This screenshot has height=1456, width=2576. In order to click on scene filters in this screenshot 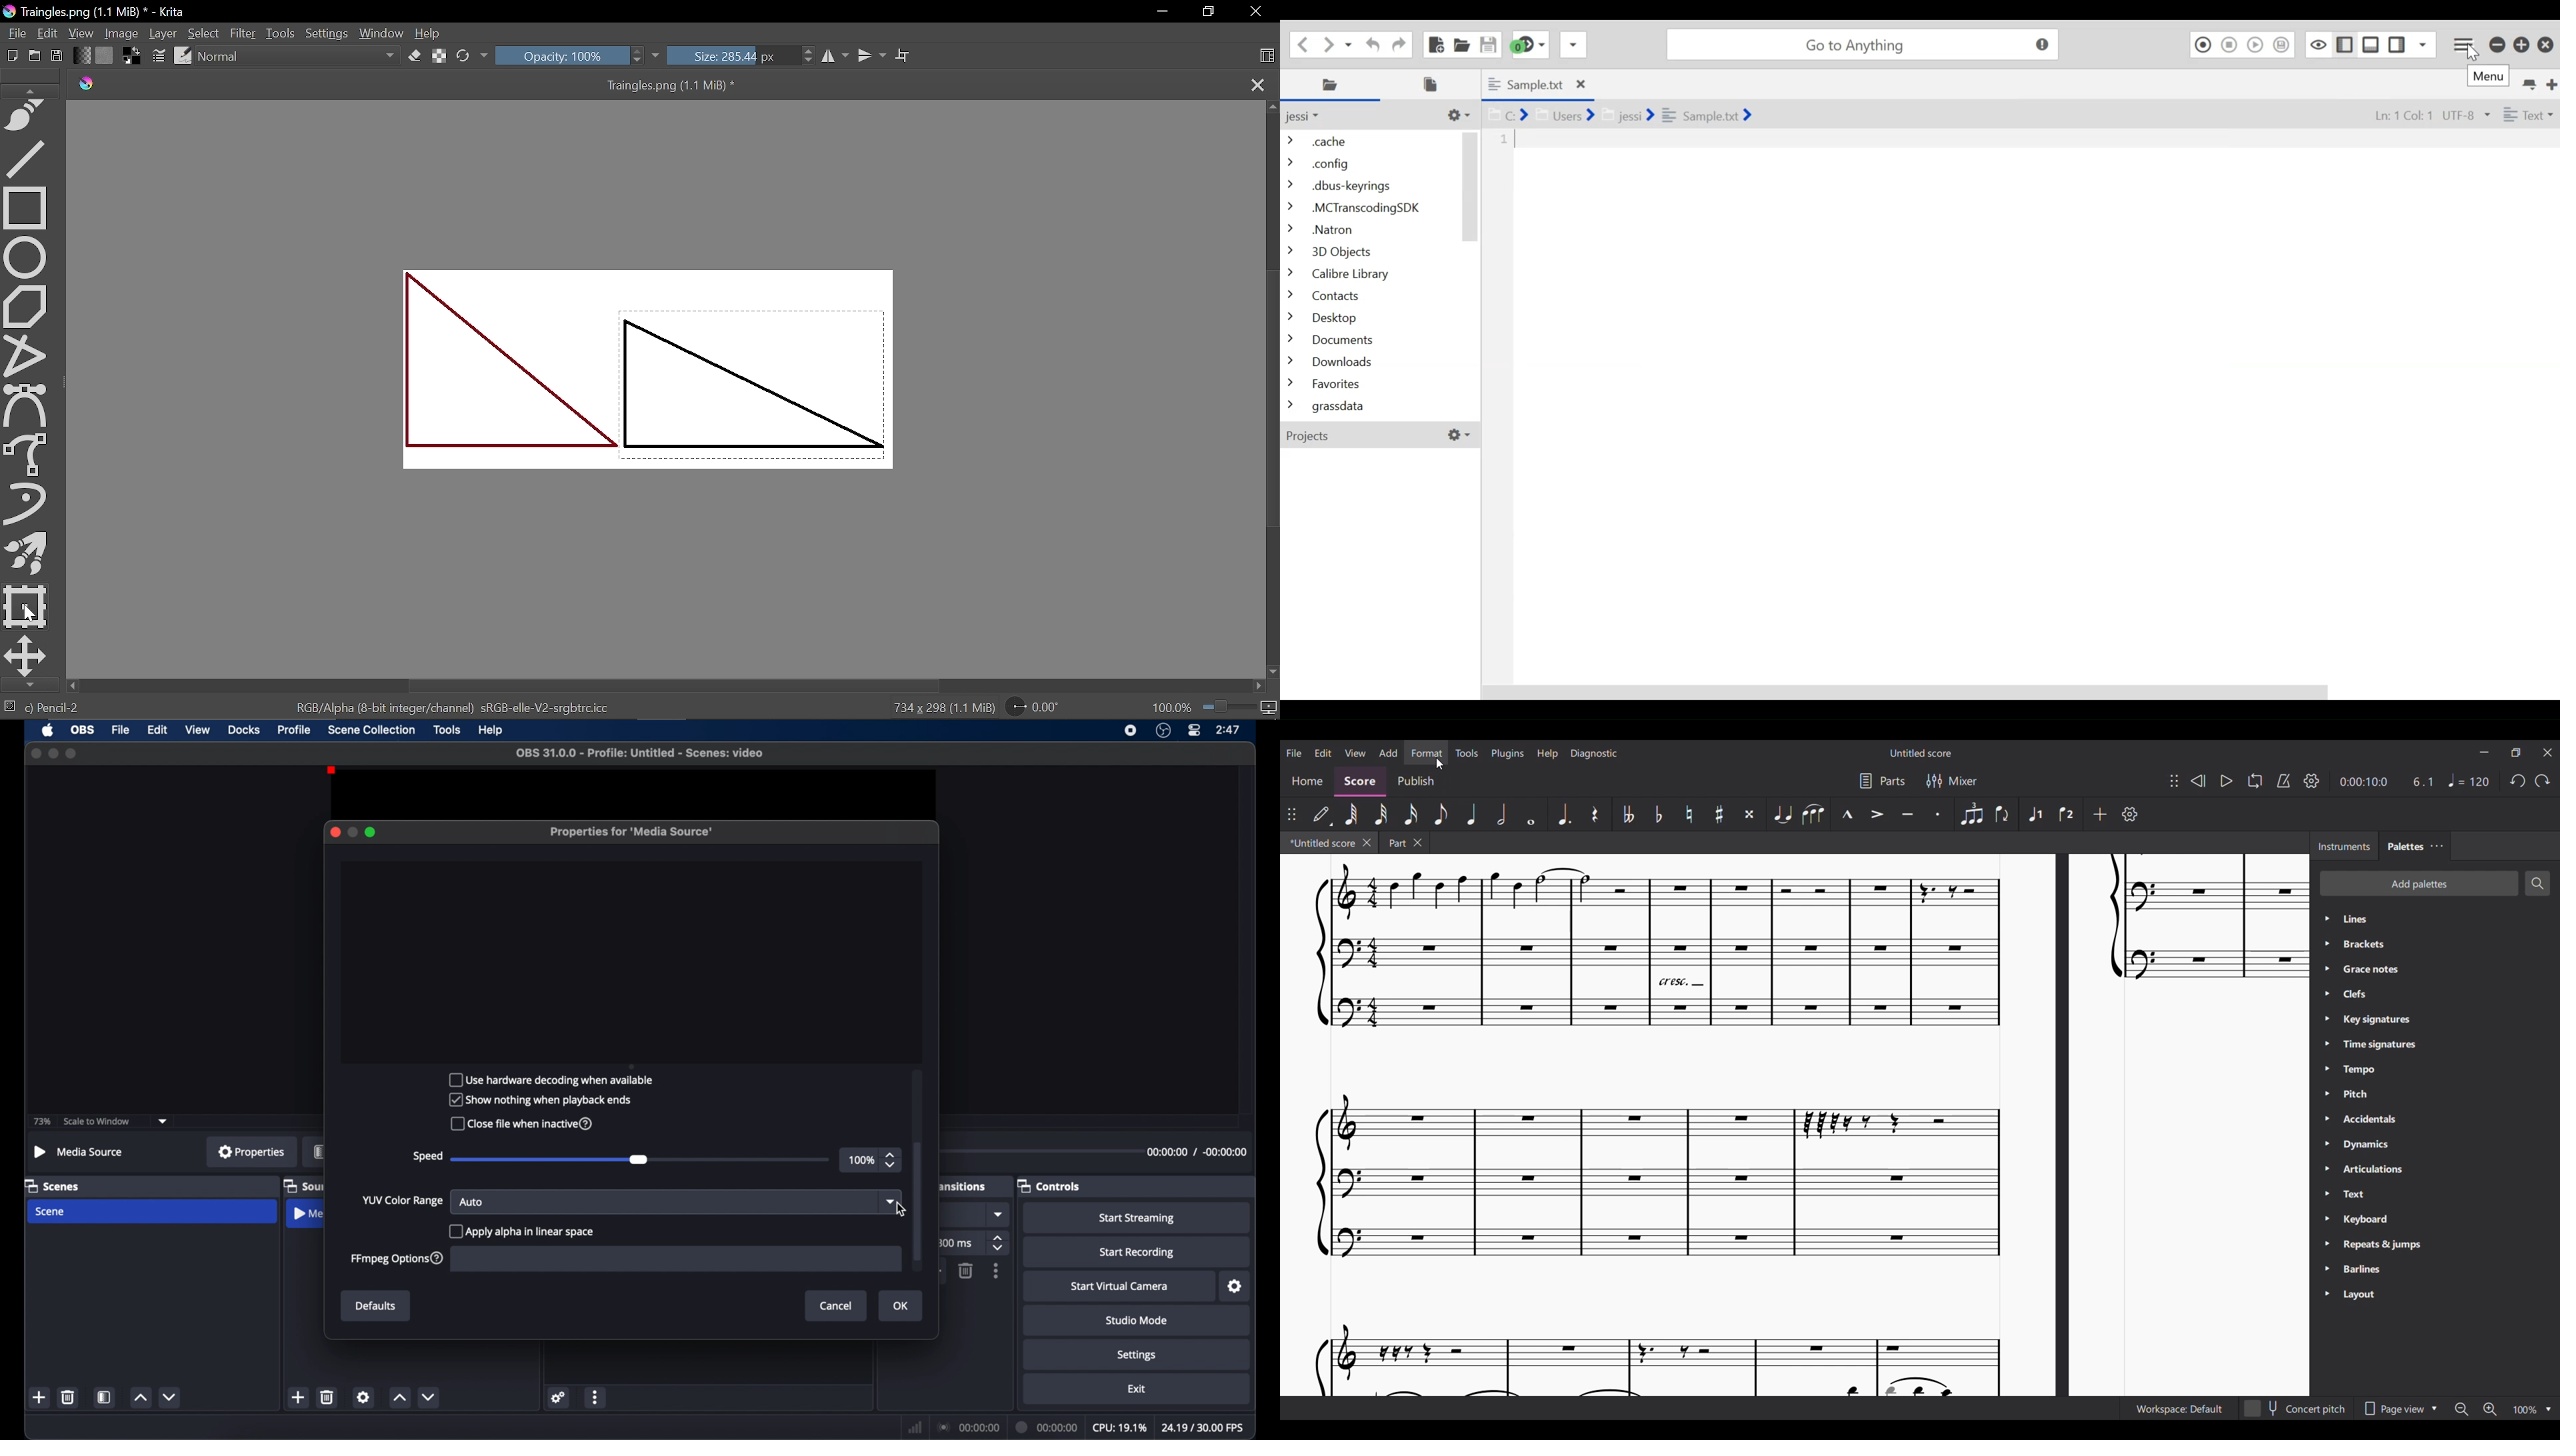, I will do `click(105, 1397)`.